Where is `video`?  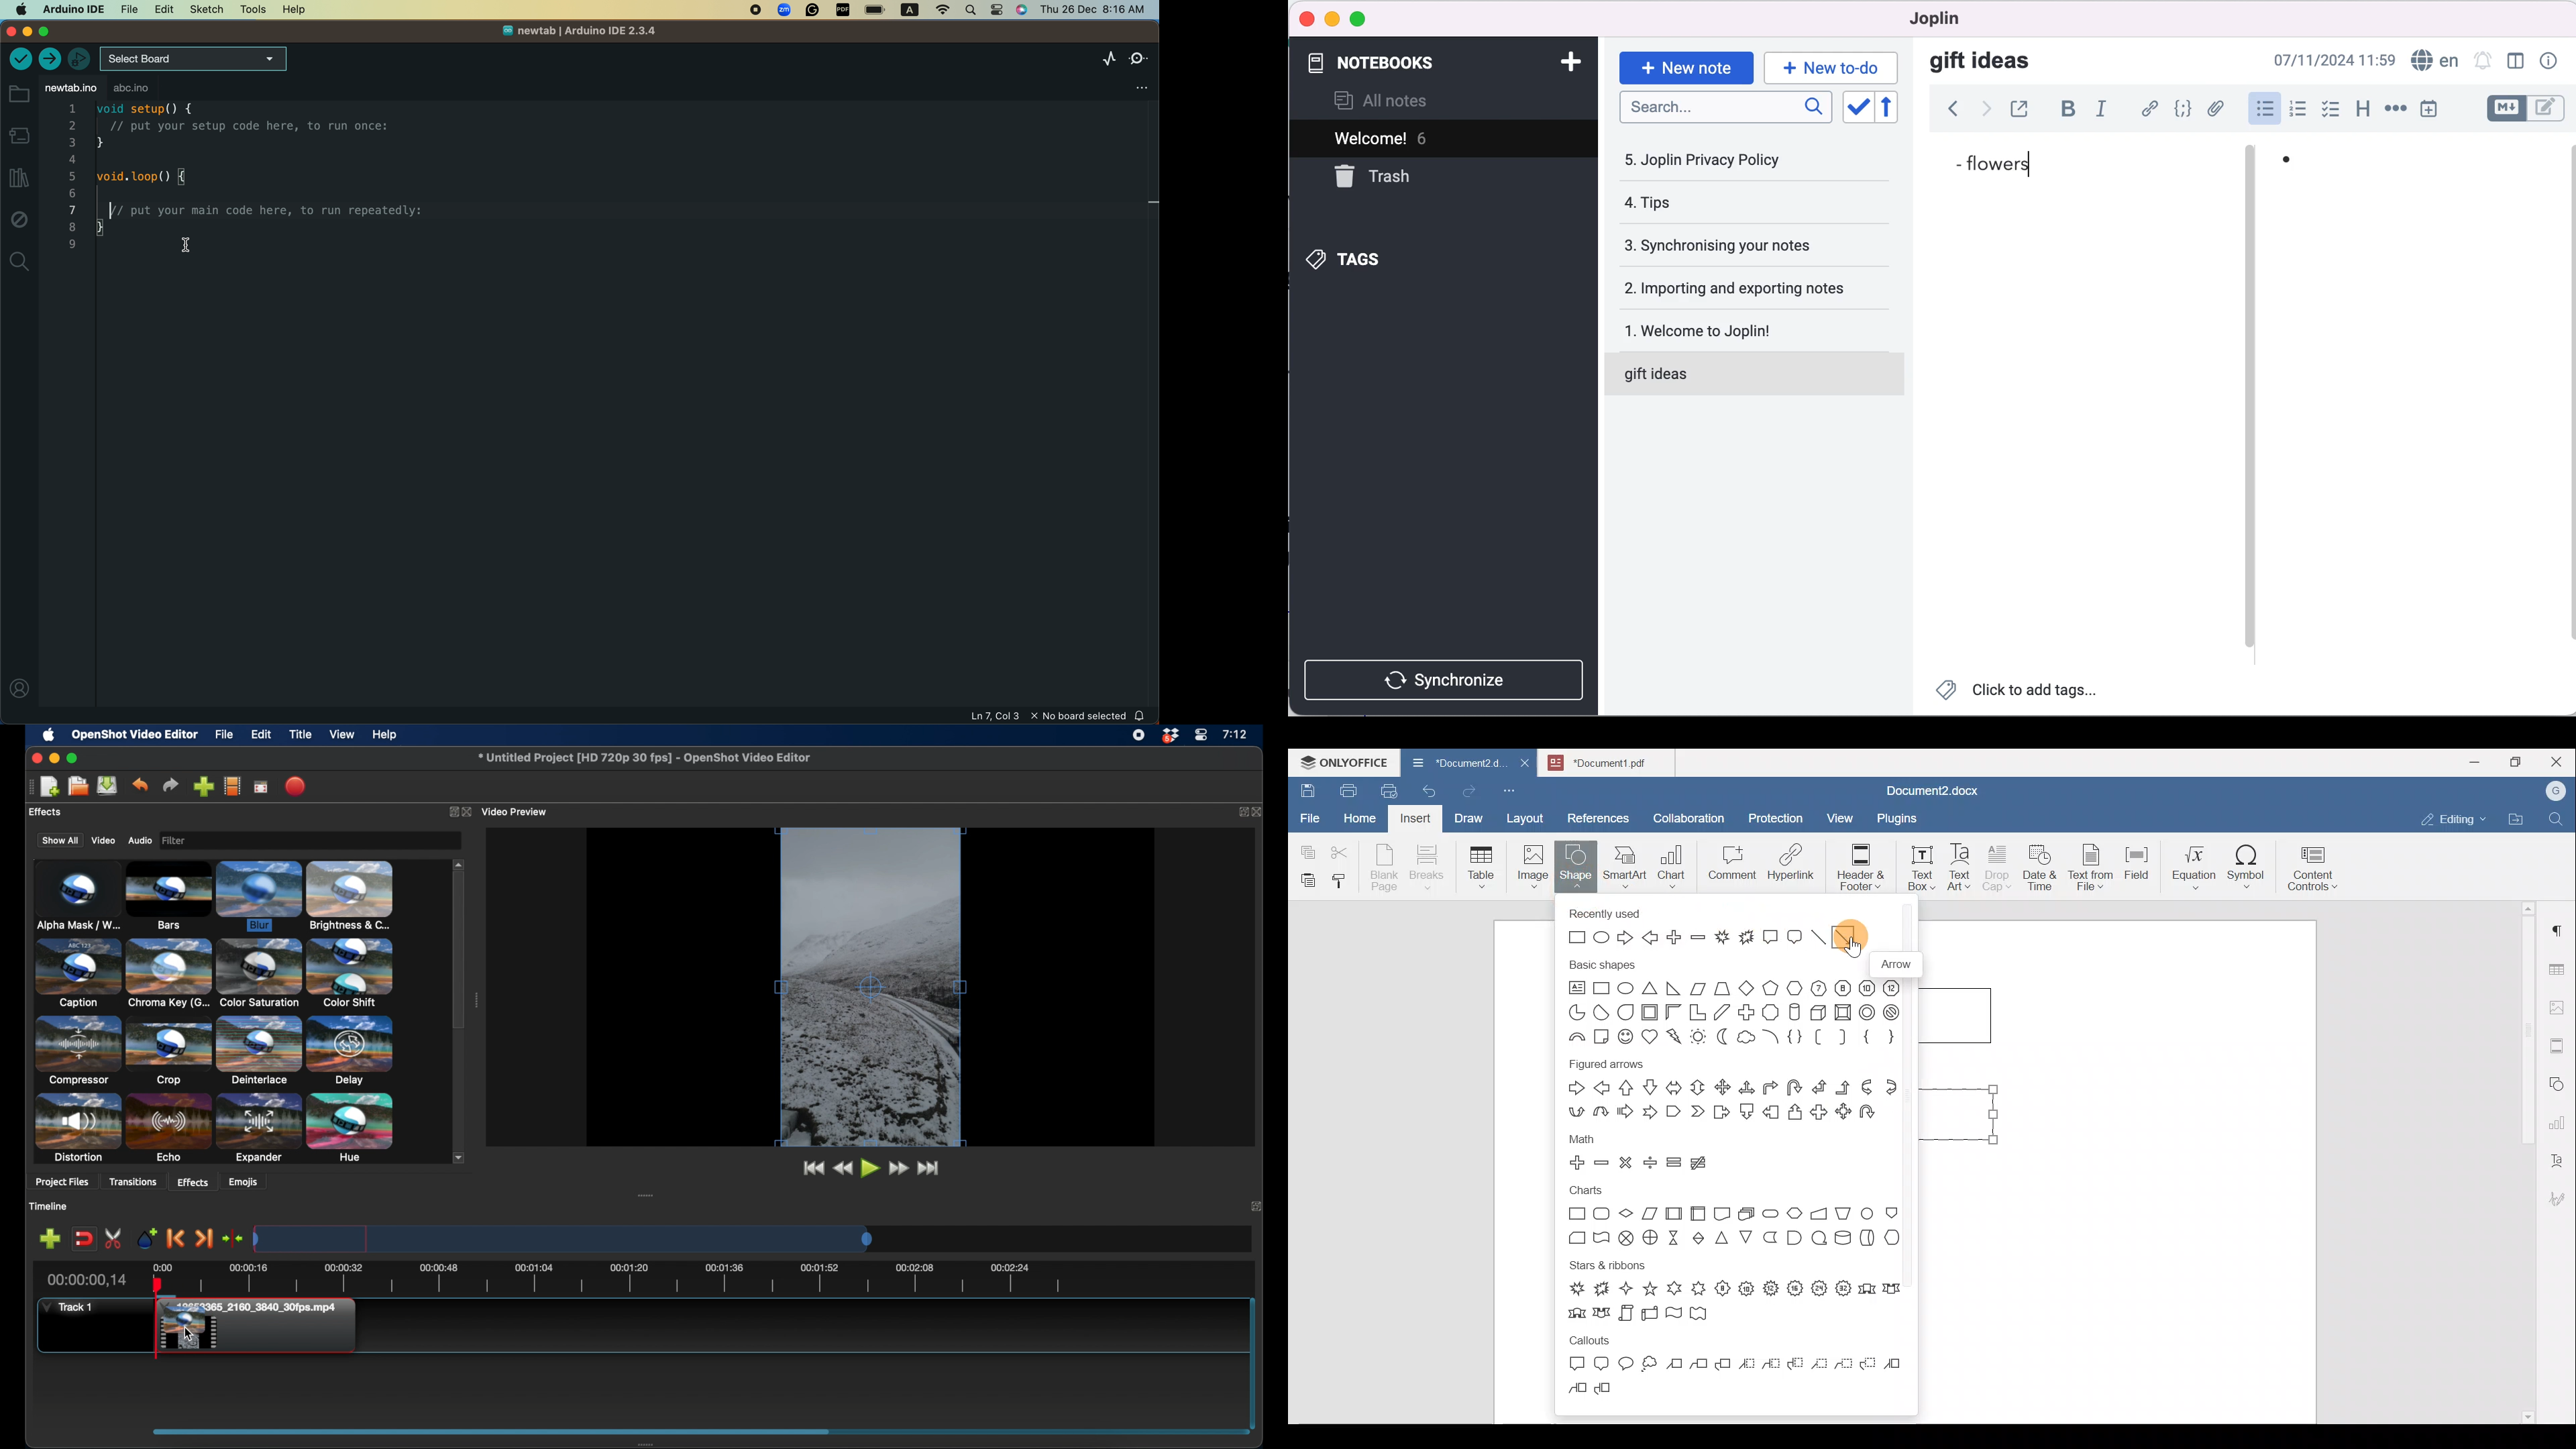
video is located at coordinates (101, 841).